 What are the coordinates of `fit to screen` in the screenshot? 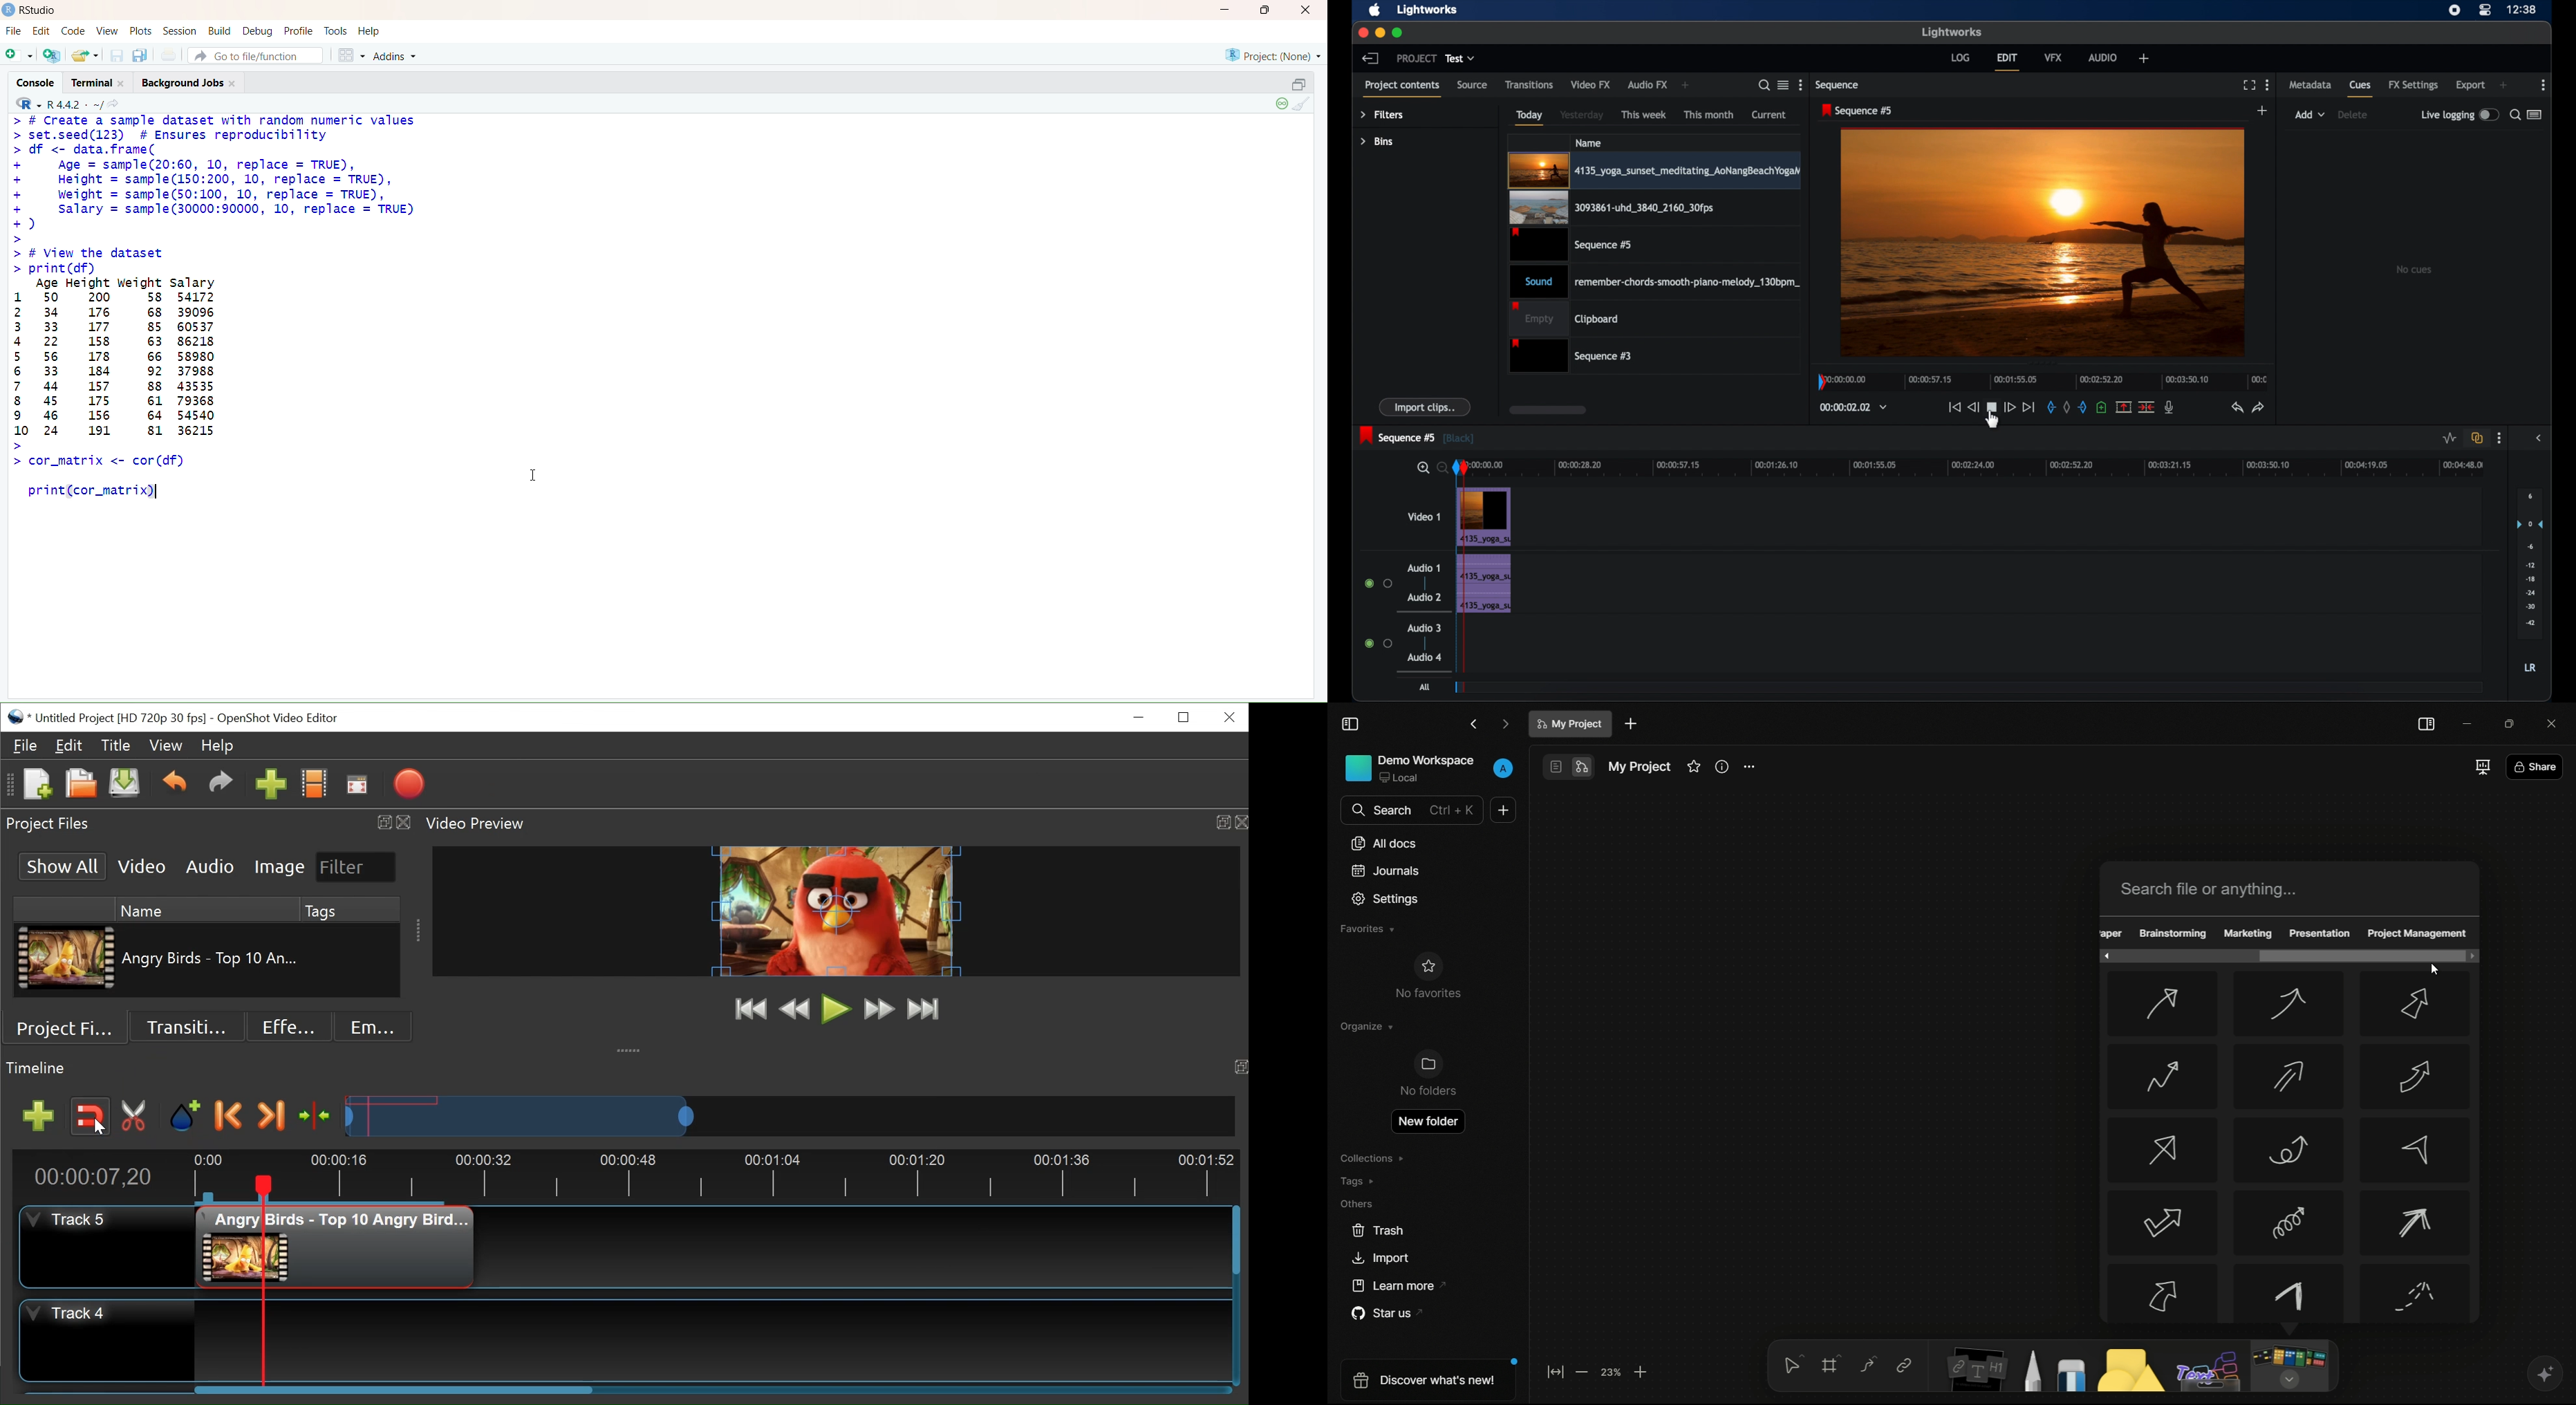 It's located at (1555, 1371).